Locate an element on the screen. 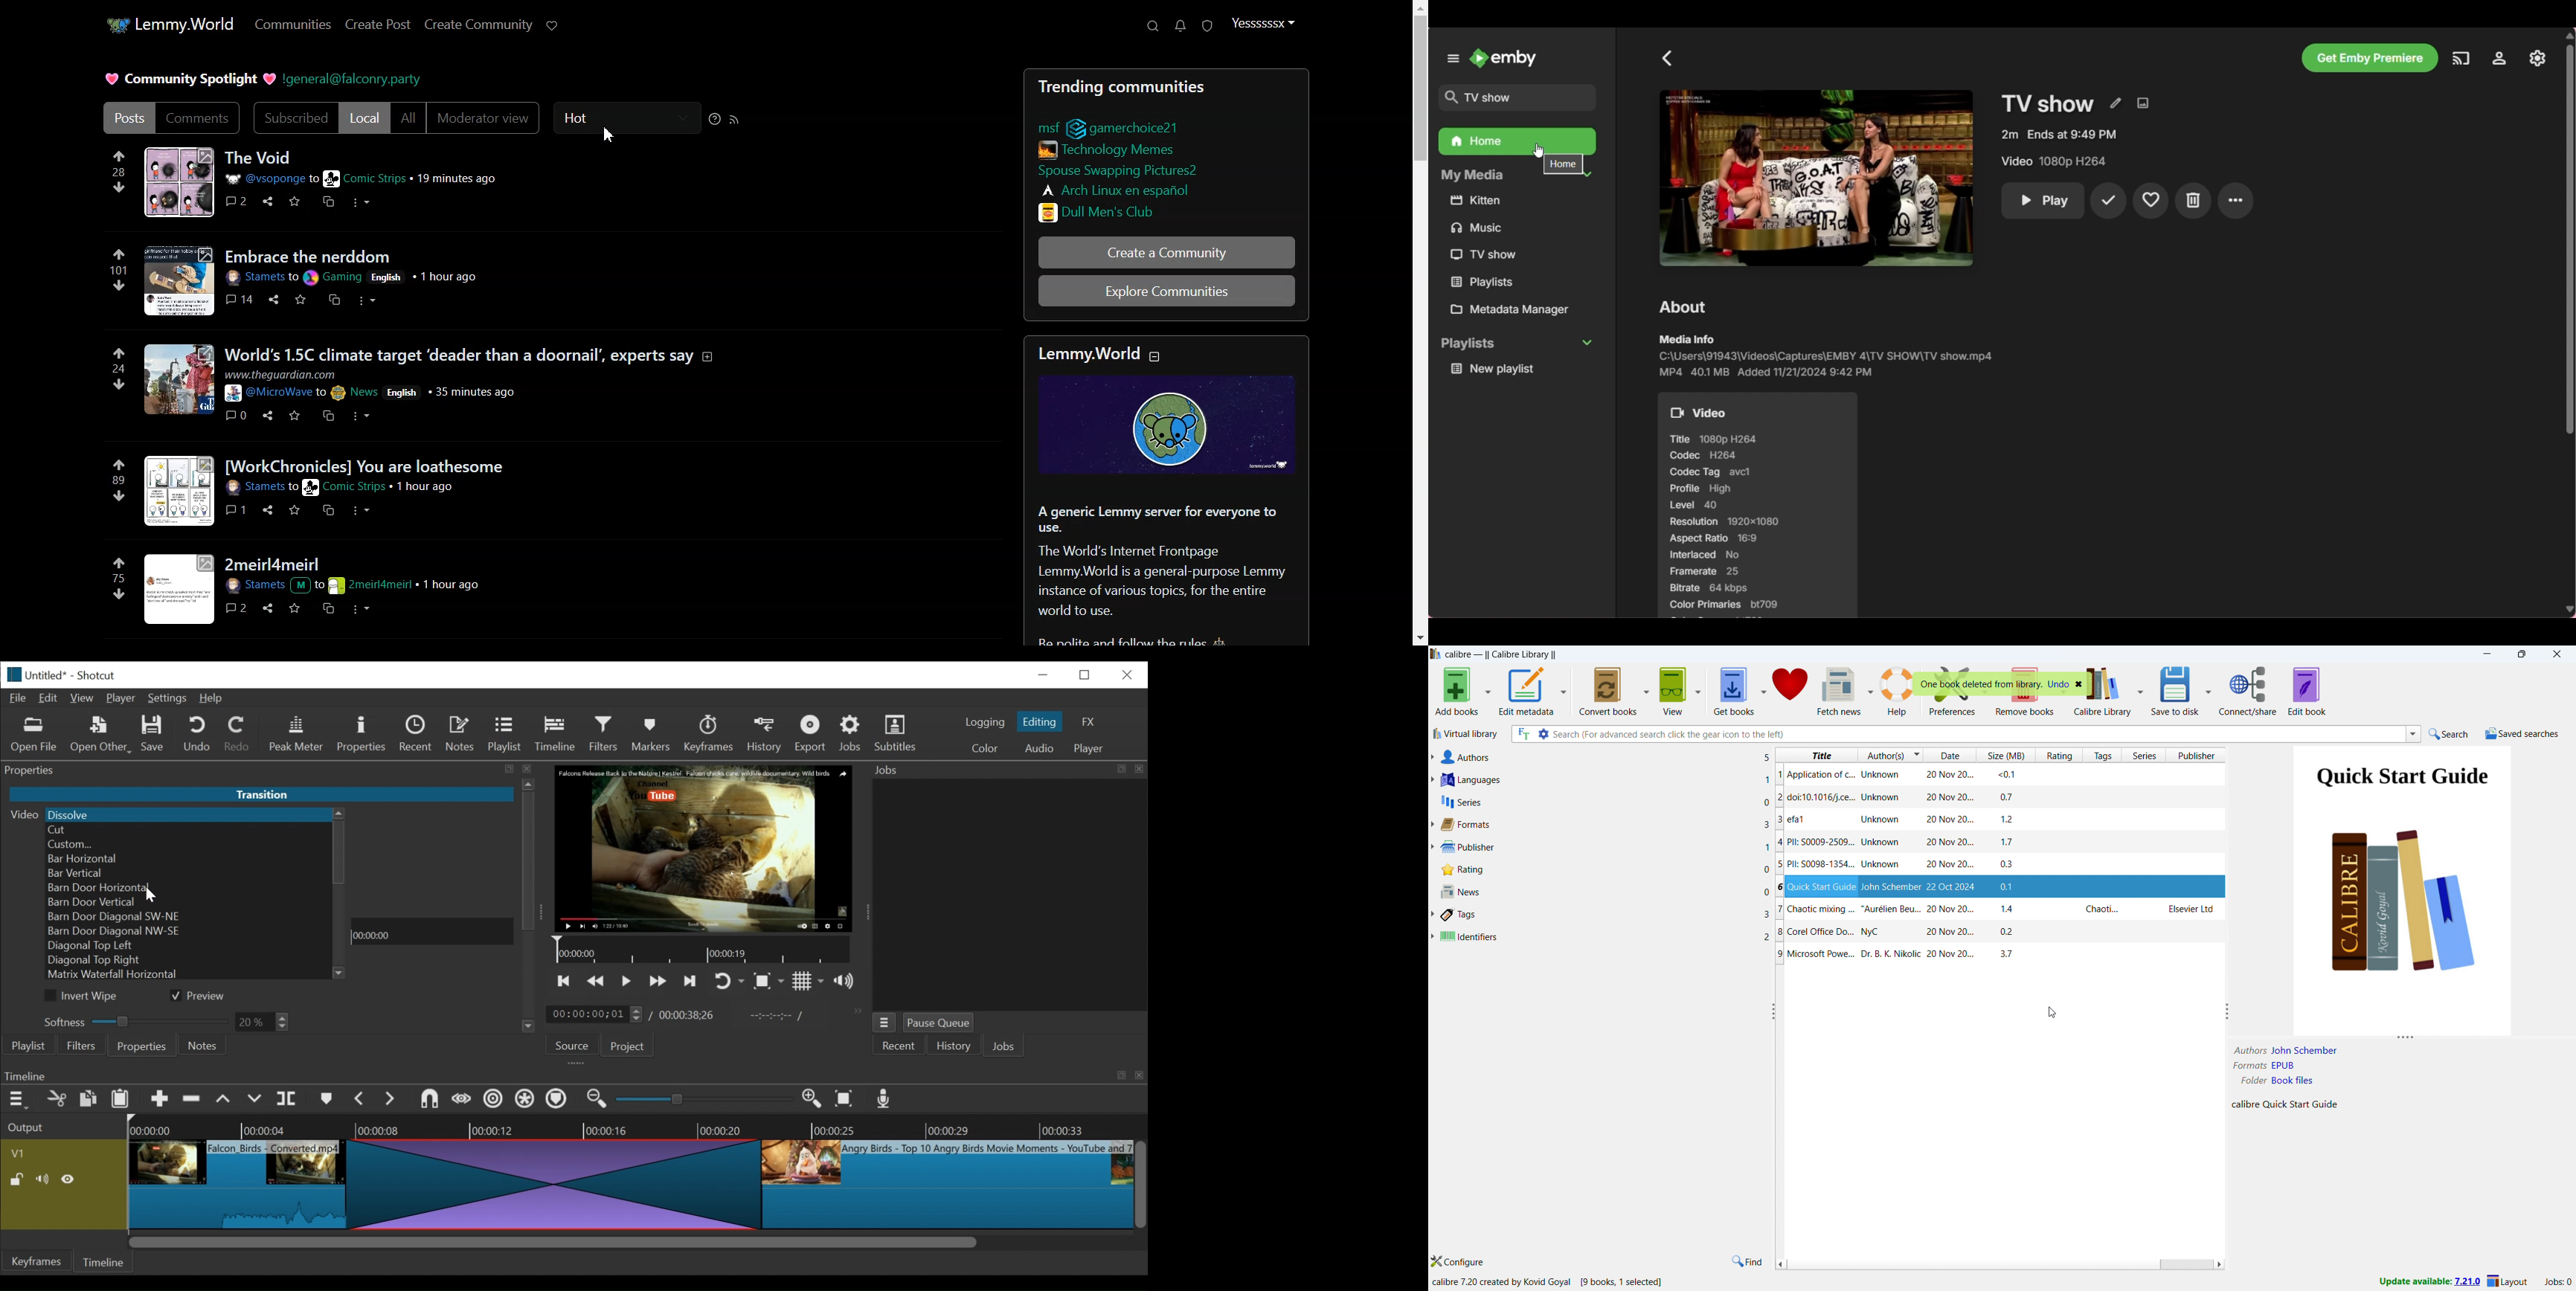 The width and height of the screenshot is (2576, 1316). Timeline is located at coordinates (637, 1127).